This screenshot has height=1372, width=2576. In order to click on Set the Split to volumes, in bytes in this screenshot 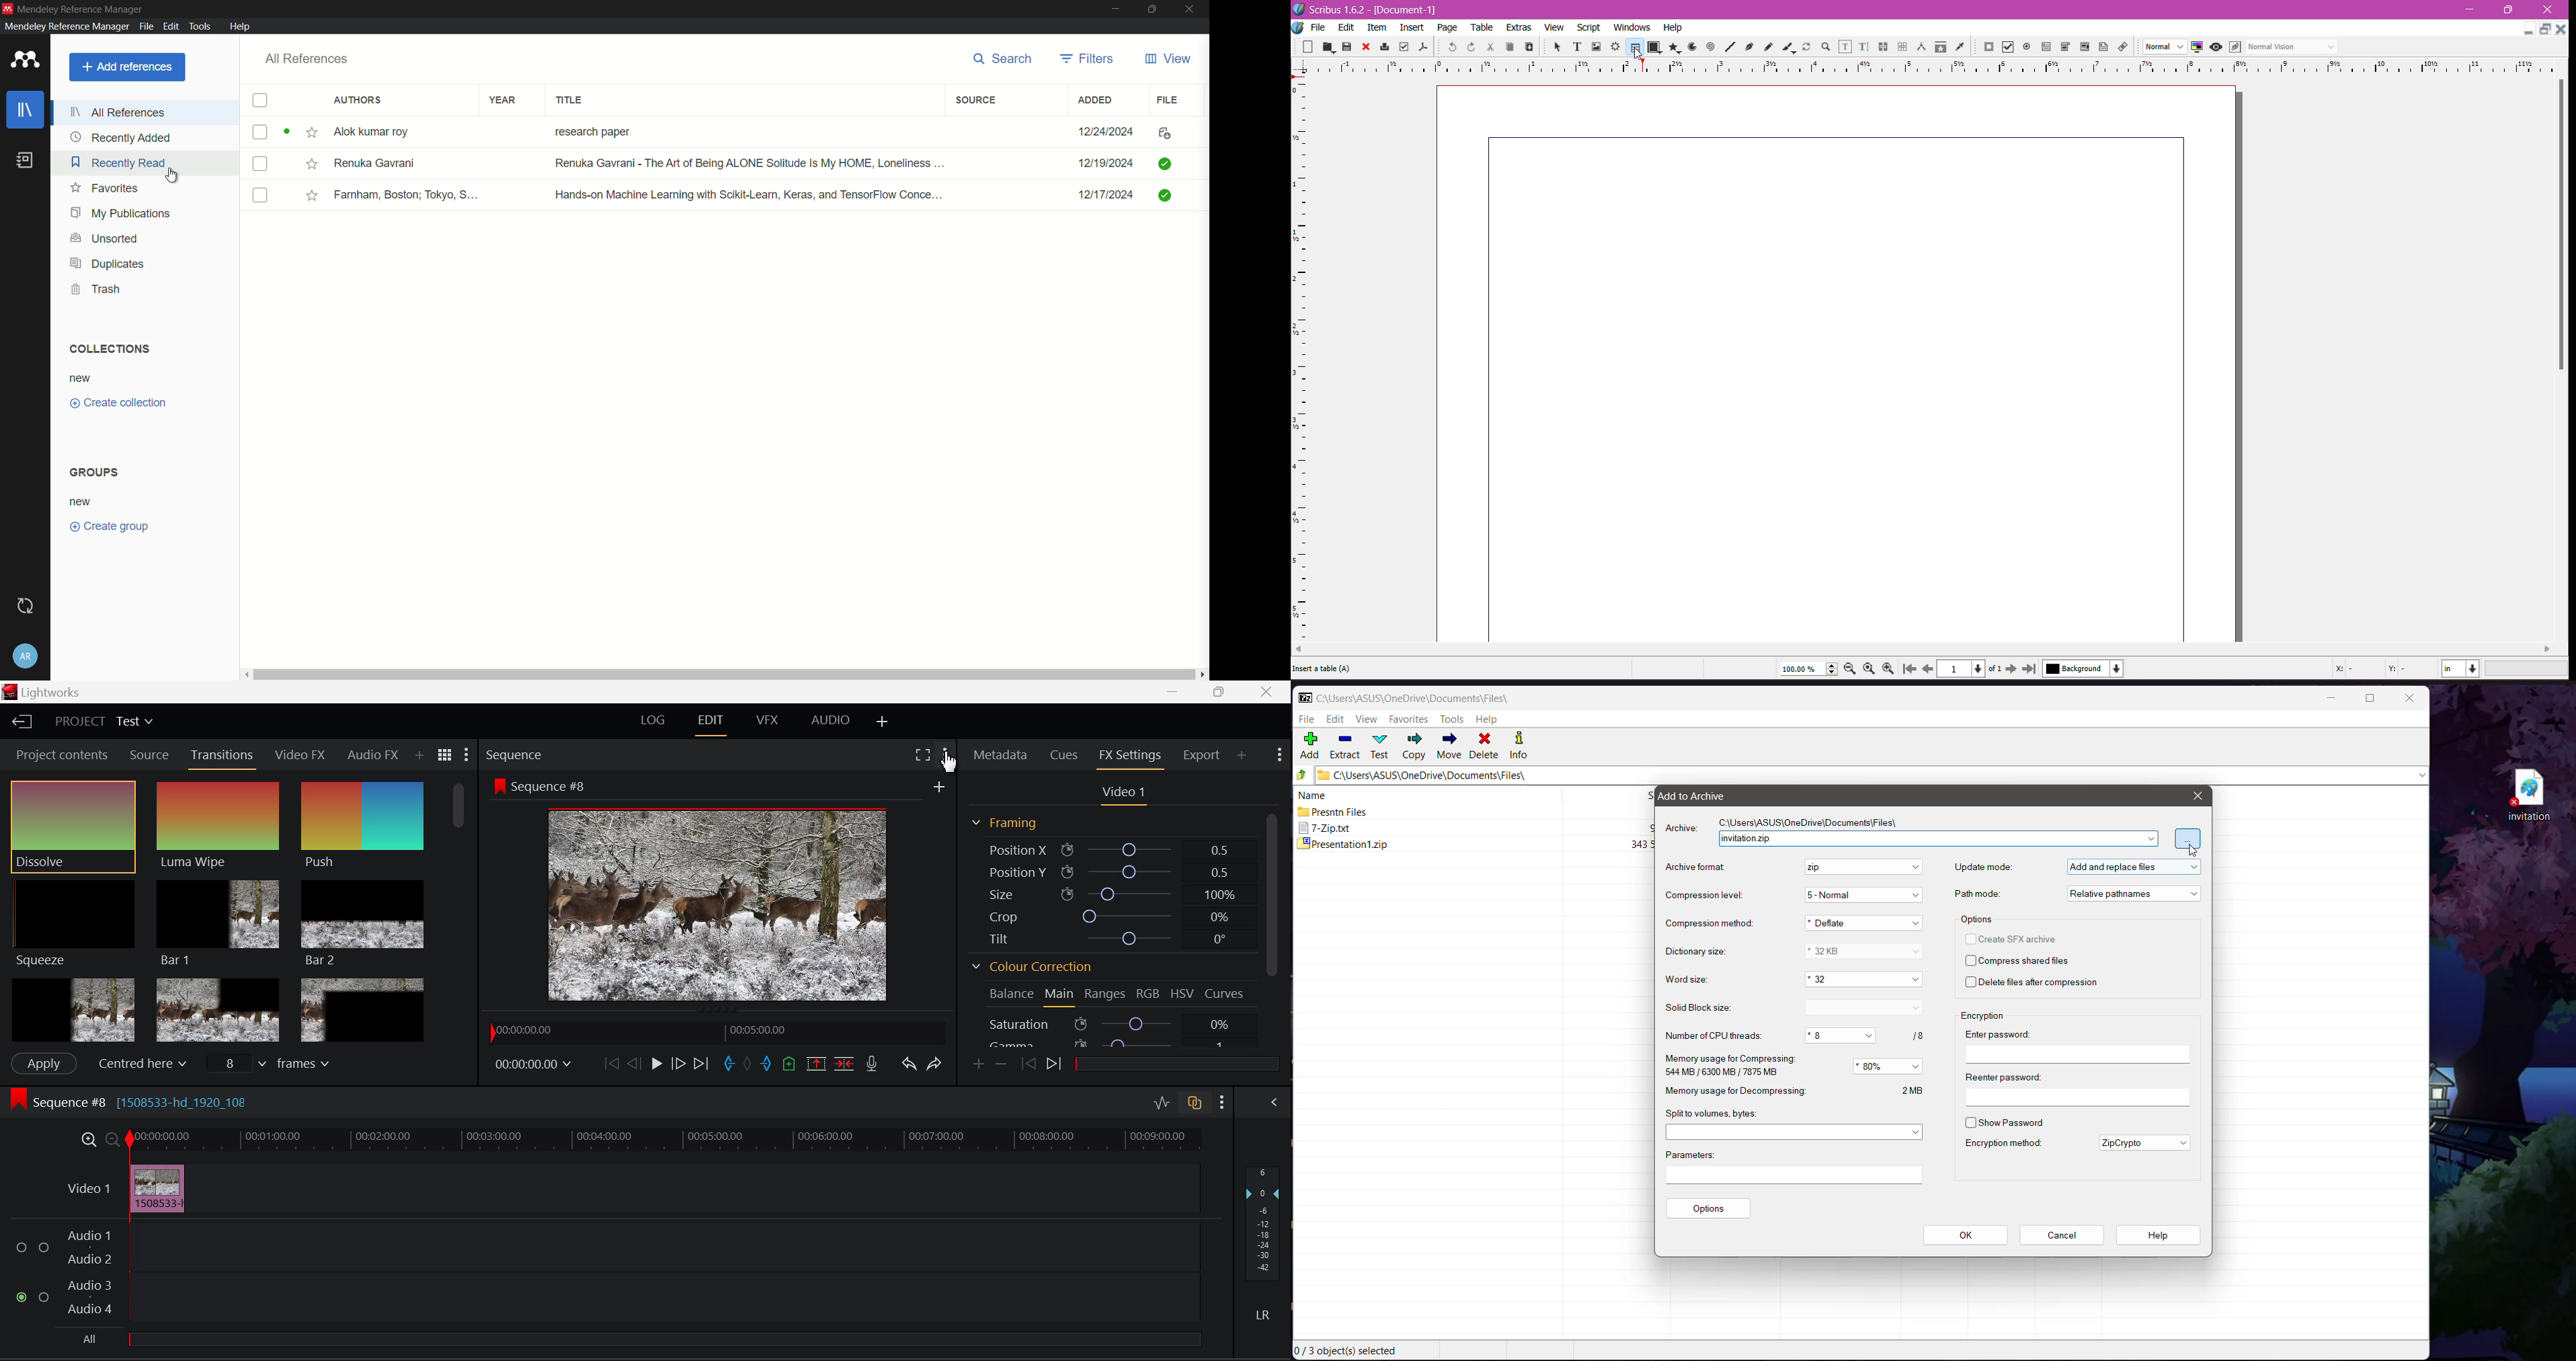, I will do `click(1795, 1131)`.